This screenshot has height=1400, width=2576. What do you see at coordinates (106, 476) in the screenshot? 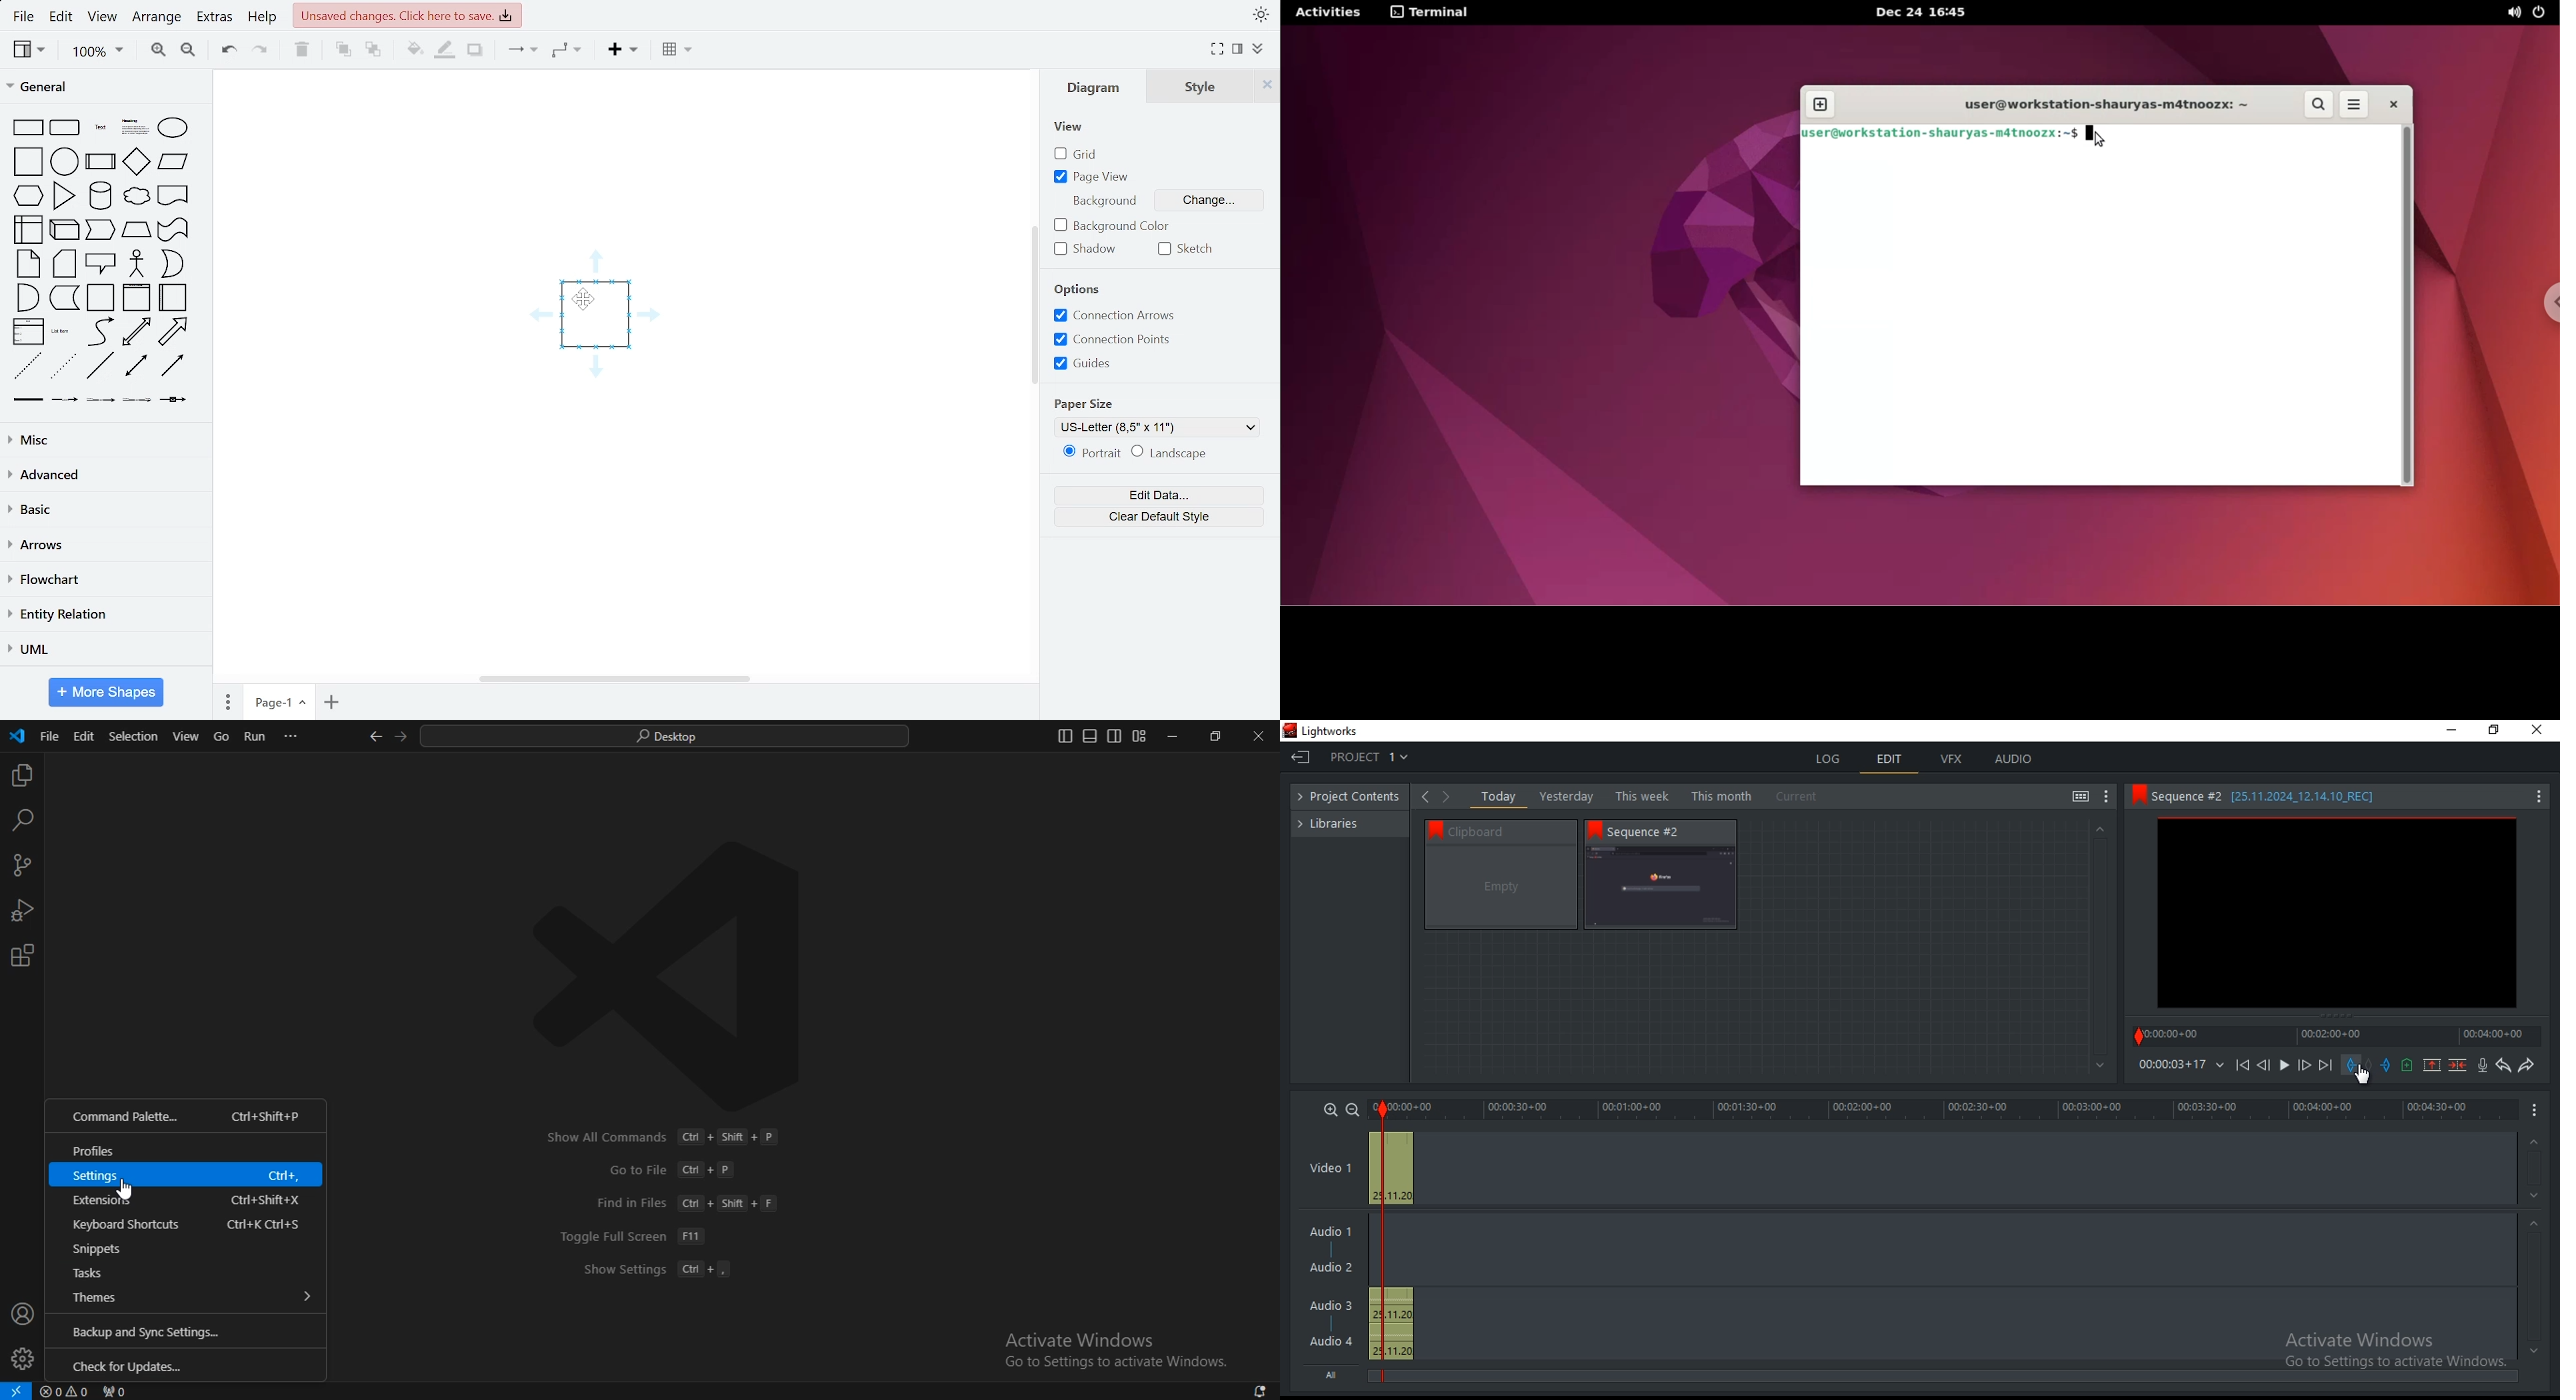
I see `advanced` at bounding box center [106, 476].